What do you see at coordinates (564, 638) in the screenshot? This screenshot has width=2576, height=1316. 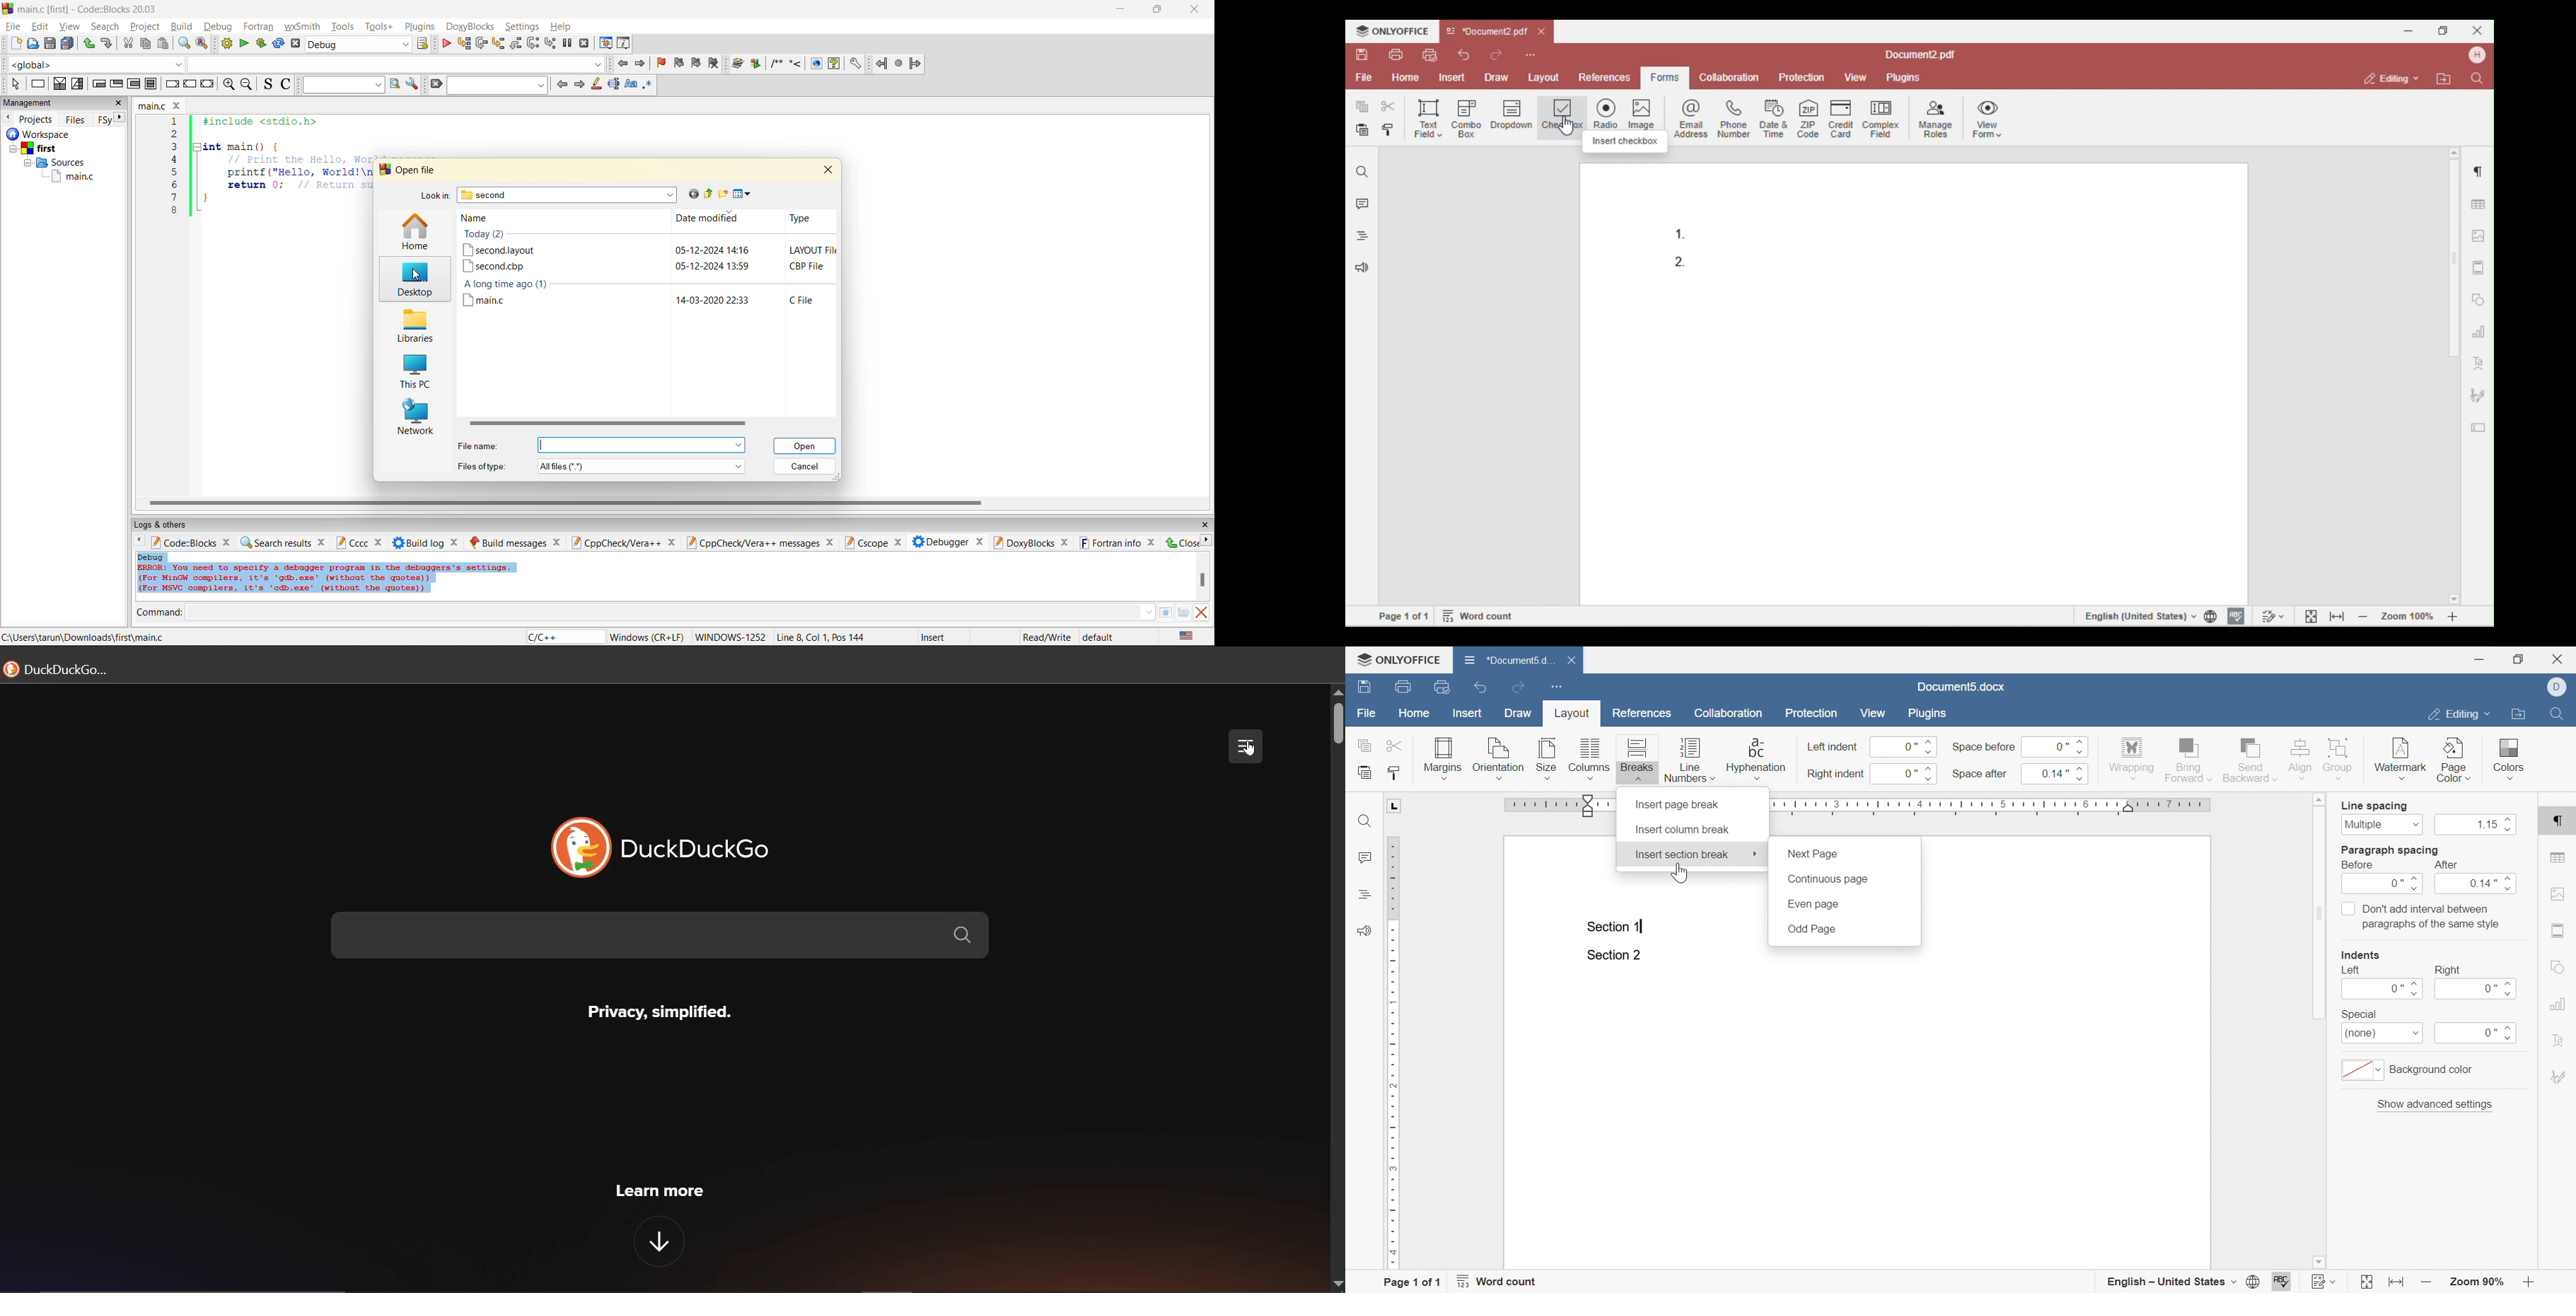 I see `language` at bounding box center [564, 638].